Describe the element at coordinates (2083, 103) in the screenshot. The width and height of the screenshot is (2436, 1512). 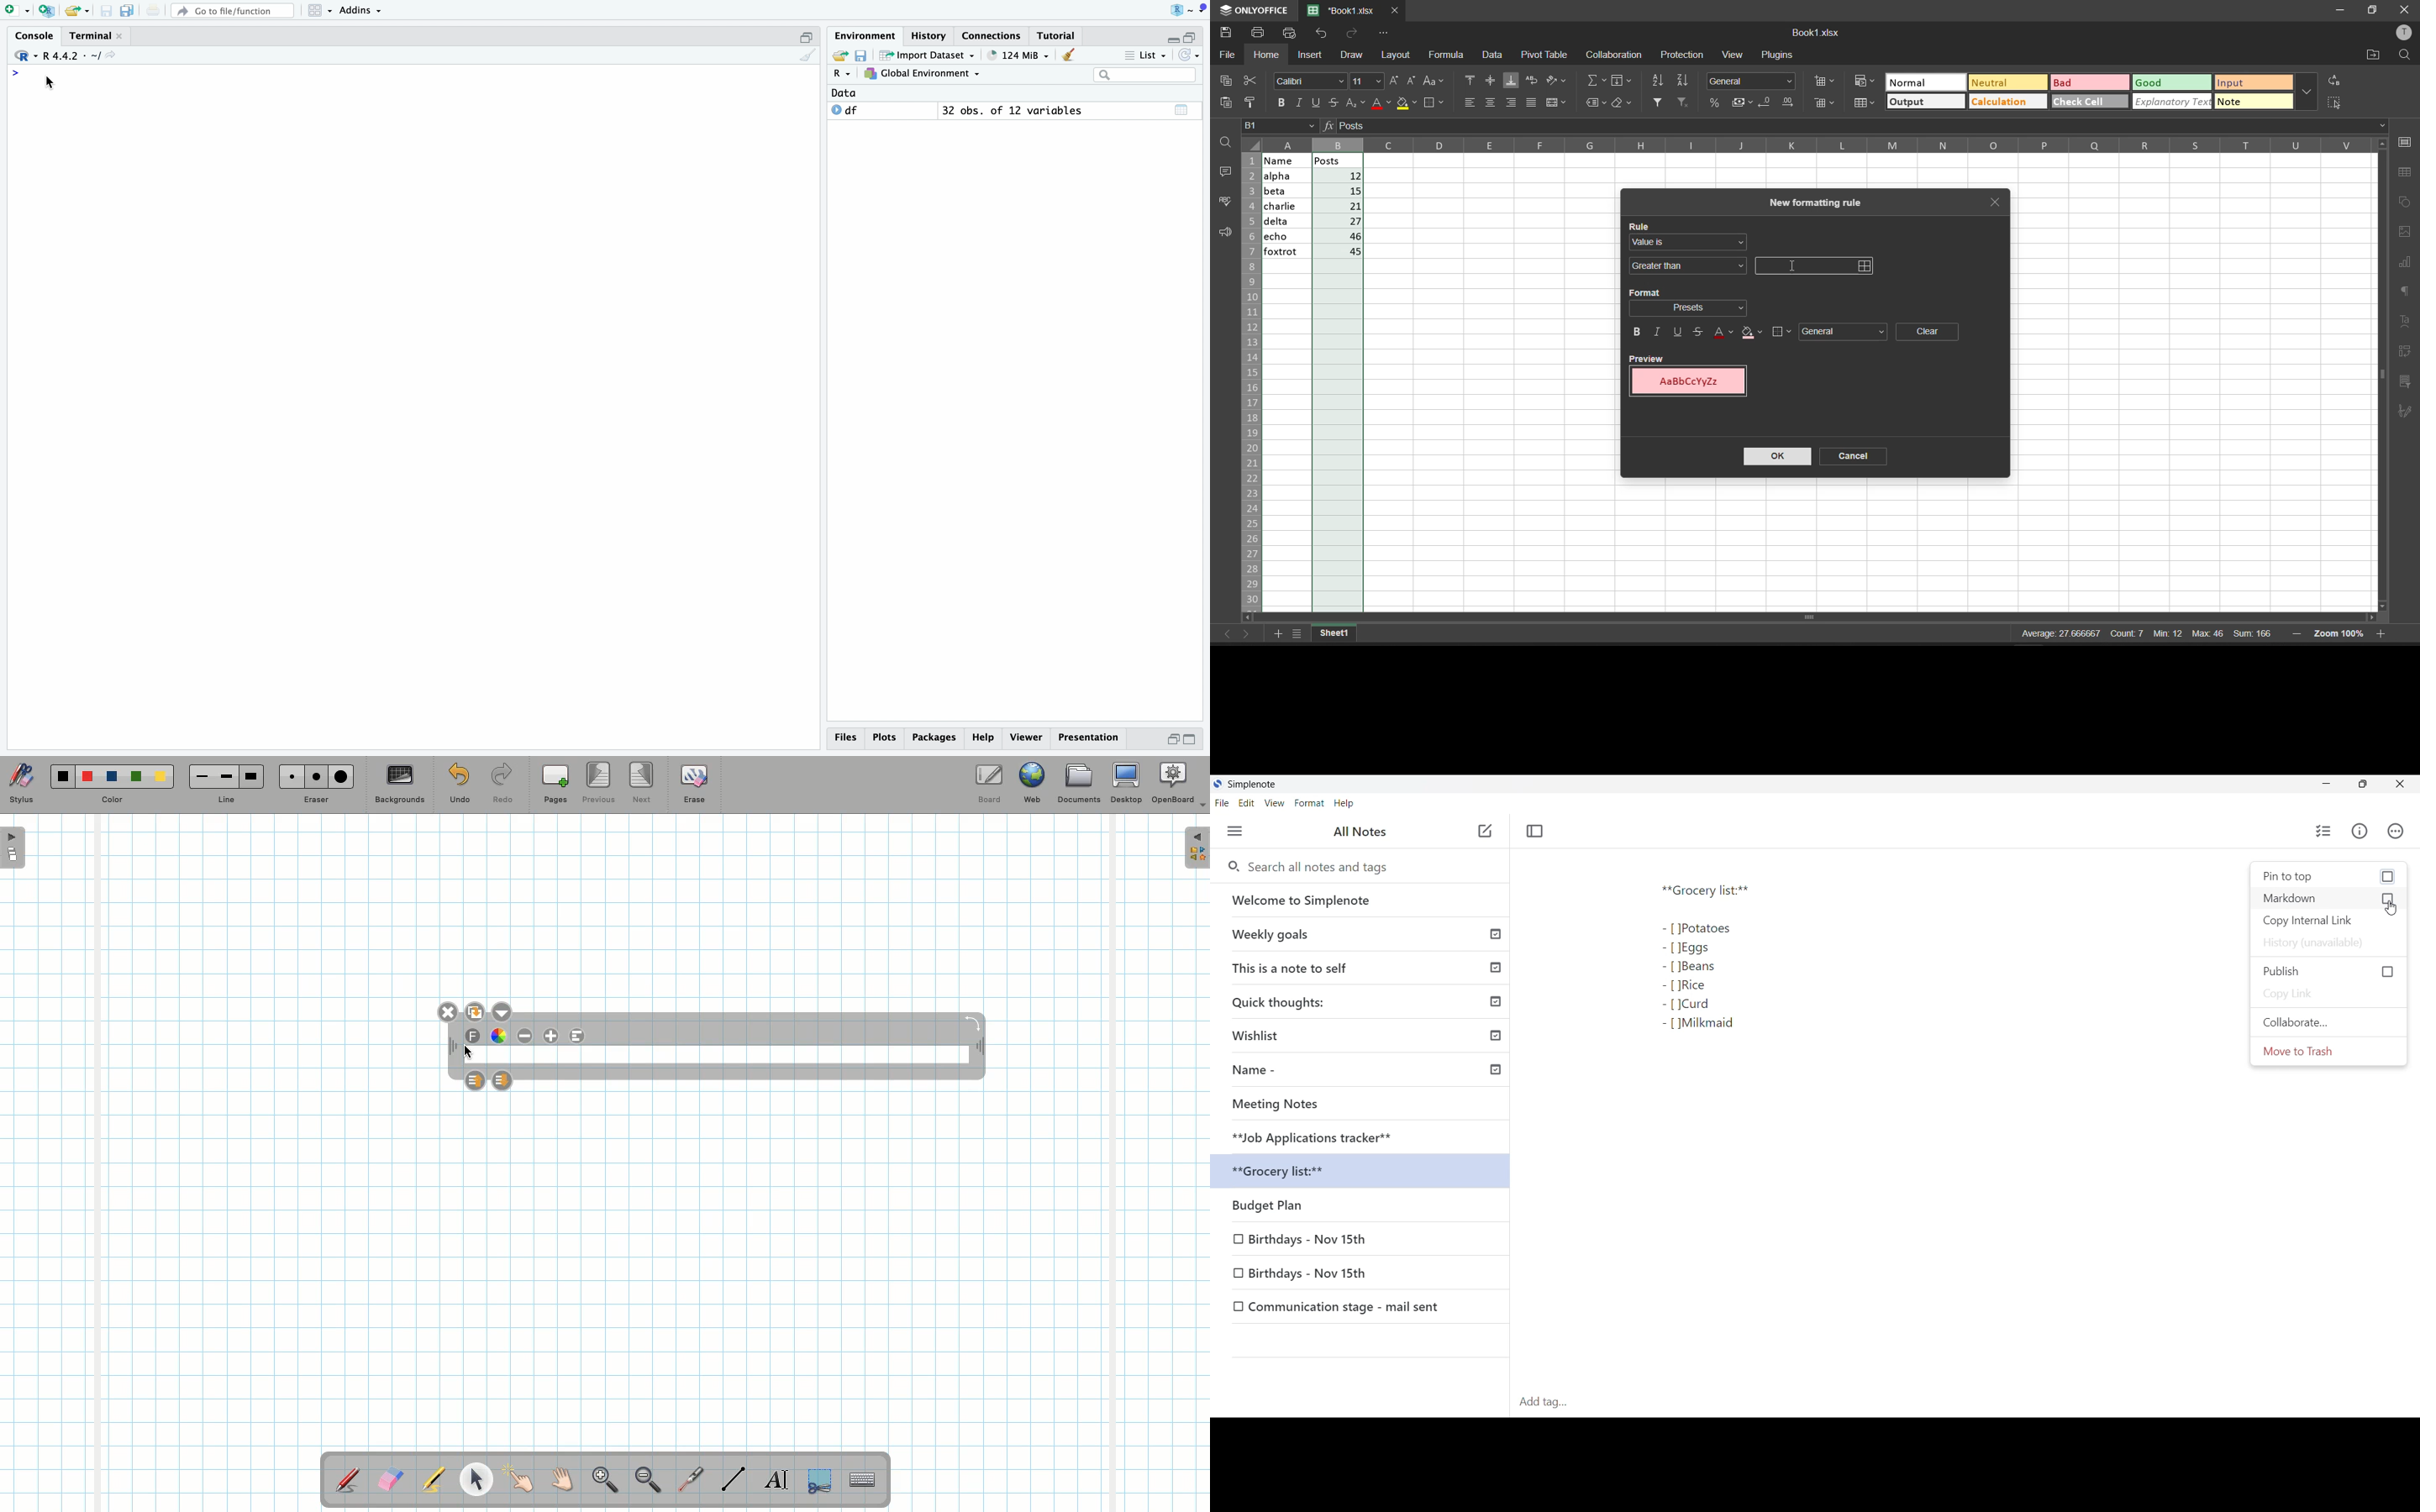
I see `check cell` at that location.